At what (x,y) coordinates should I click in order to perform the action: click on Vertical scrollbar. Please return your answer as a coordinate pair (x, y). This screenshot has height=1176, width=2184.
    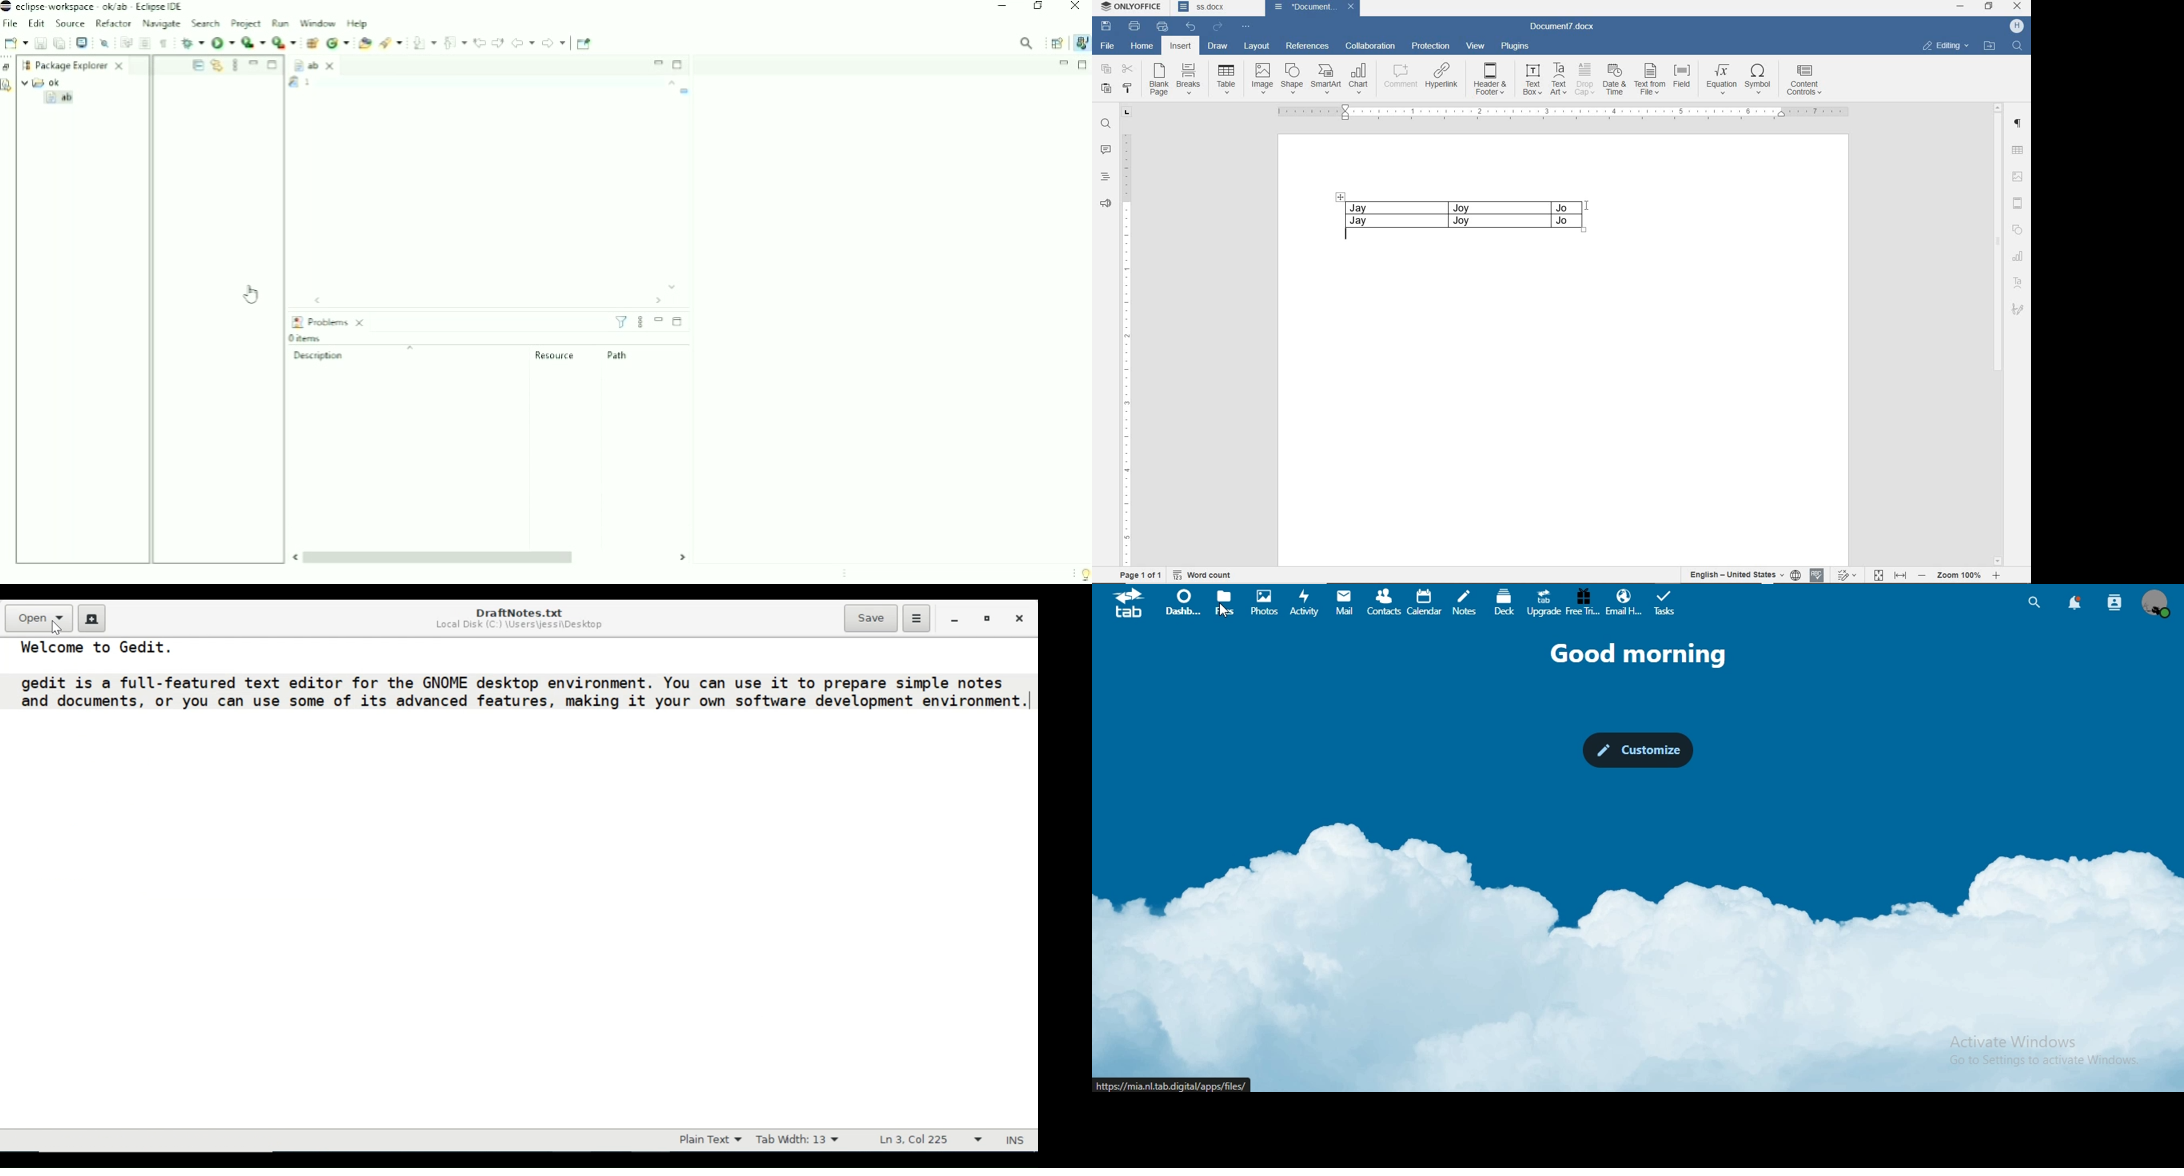
    Looking at the image, I should click on (670, 185).